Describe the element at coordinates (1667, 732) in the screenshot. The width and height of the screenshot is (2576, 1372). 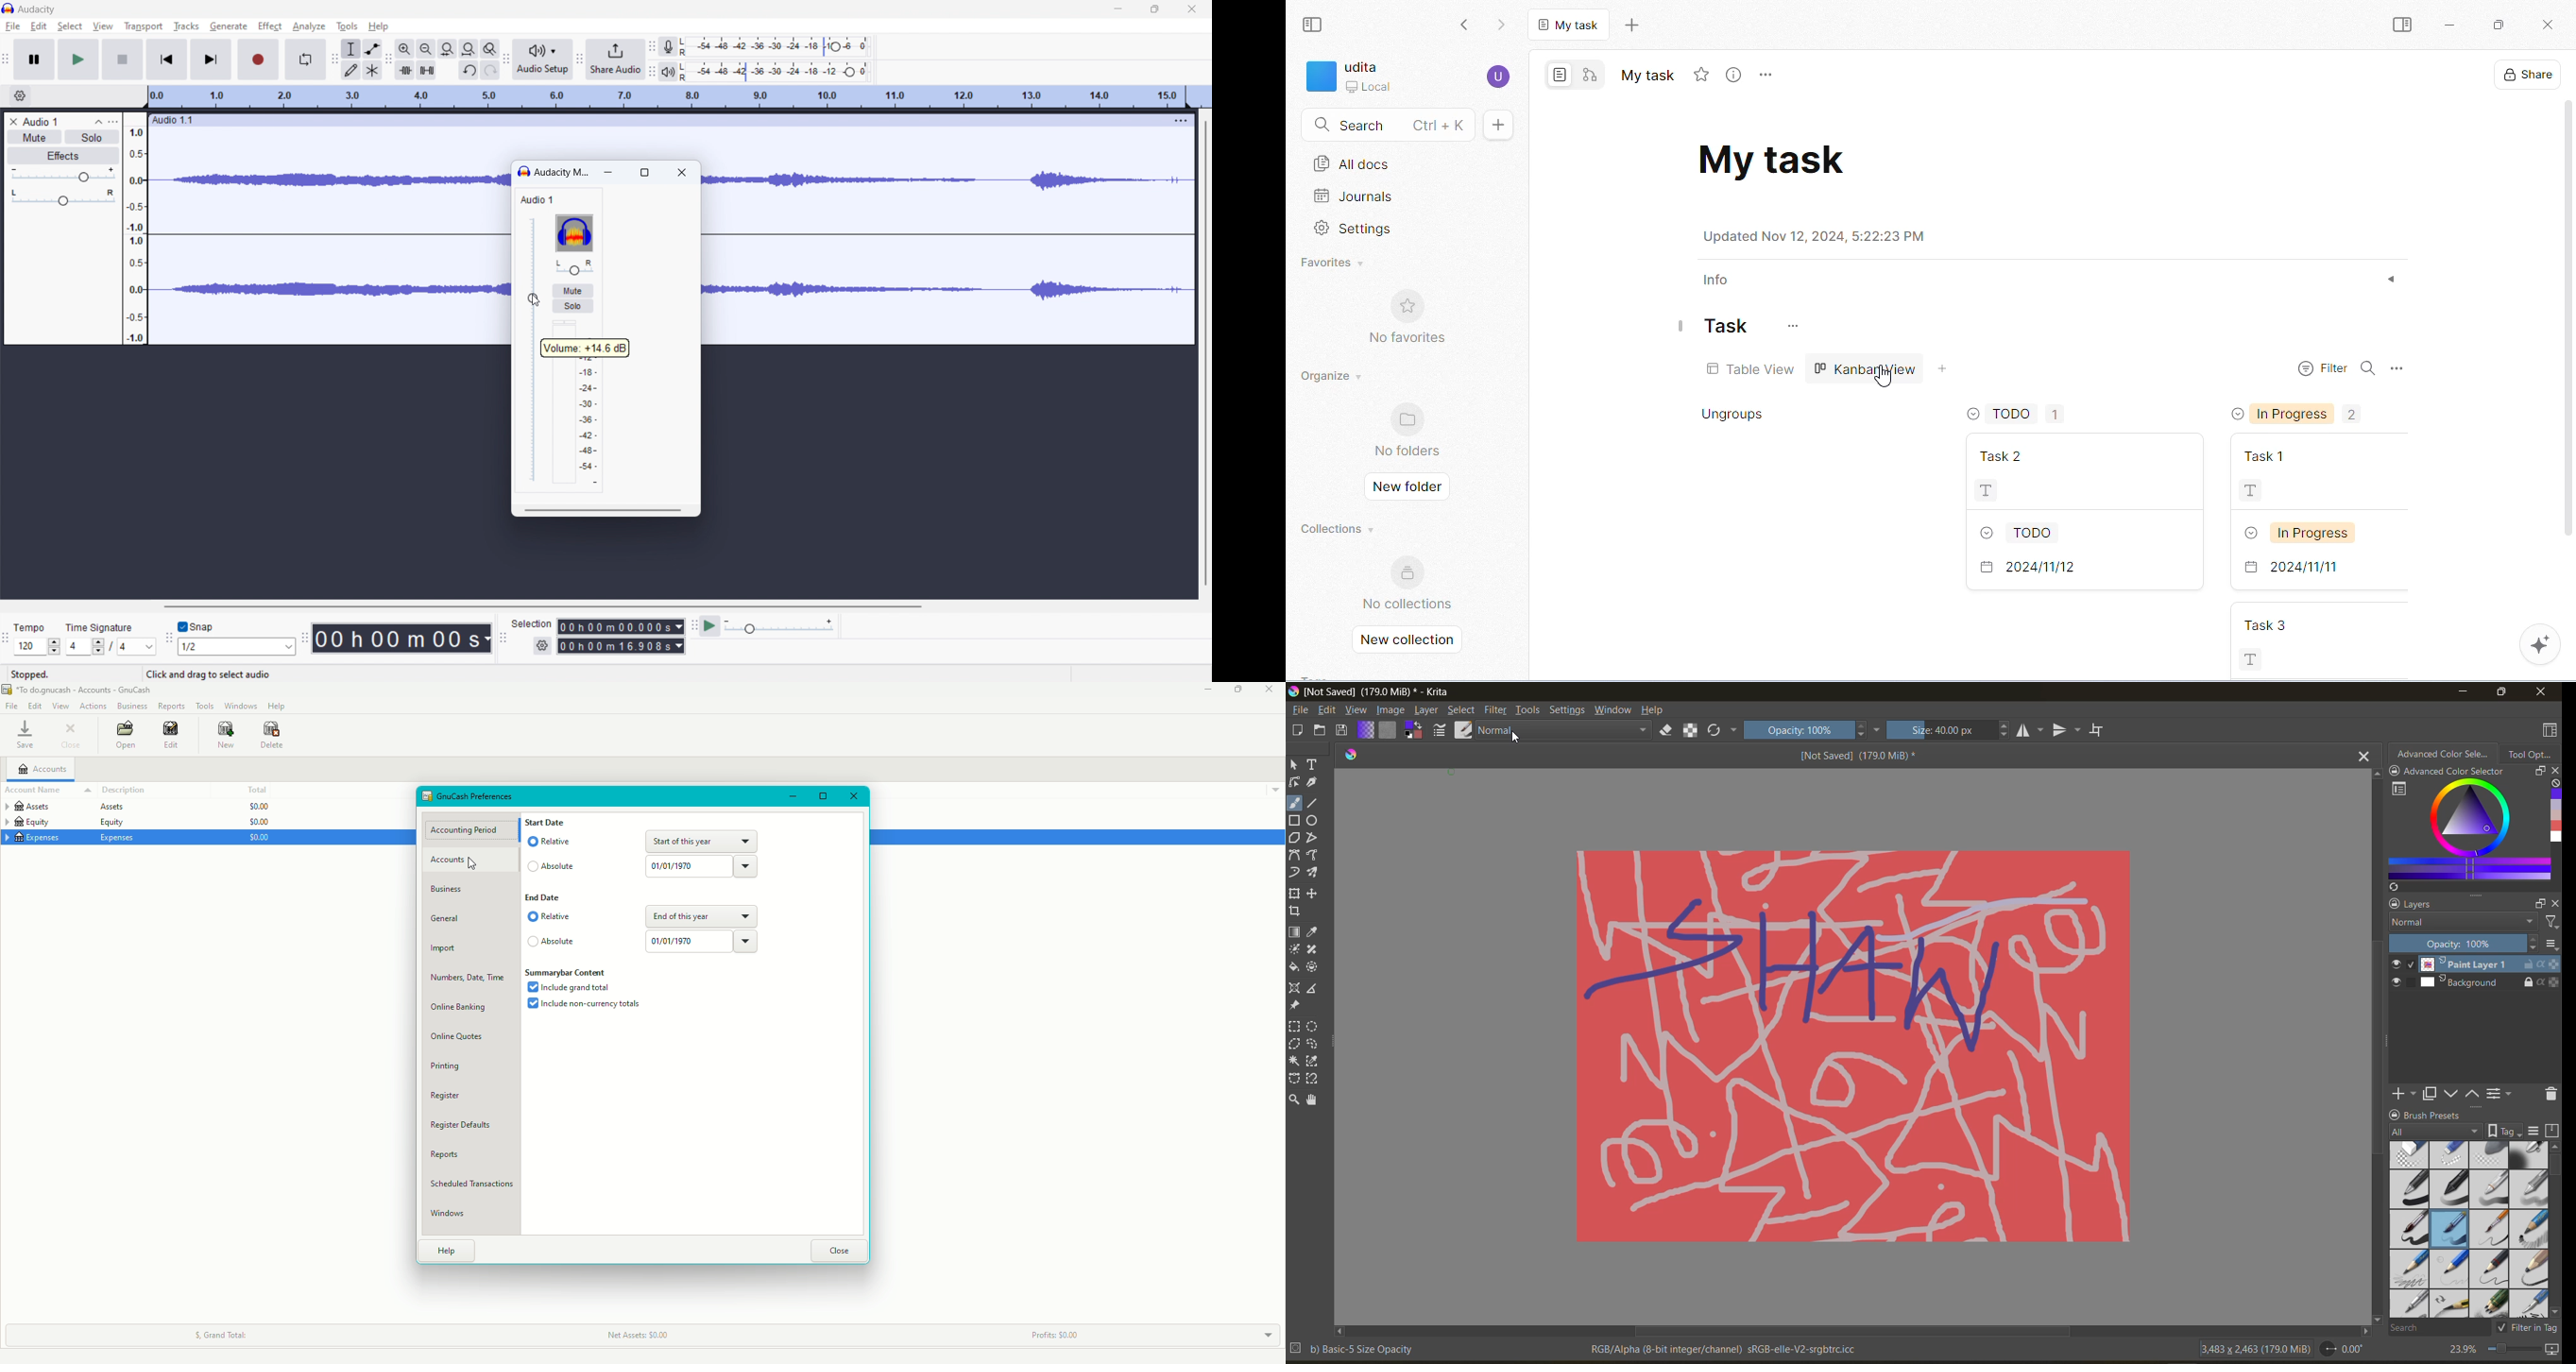
I see `set eraser mode` at that location.